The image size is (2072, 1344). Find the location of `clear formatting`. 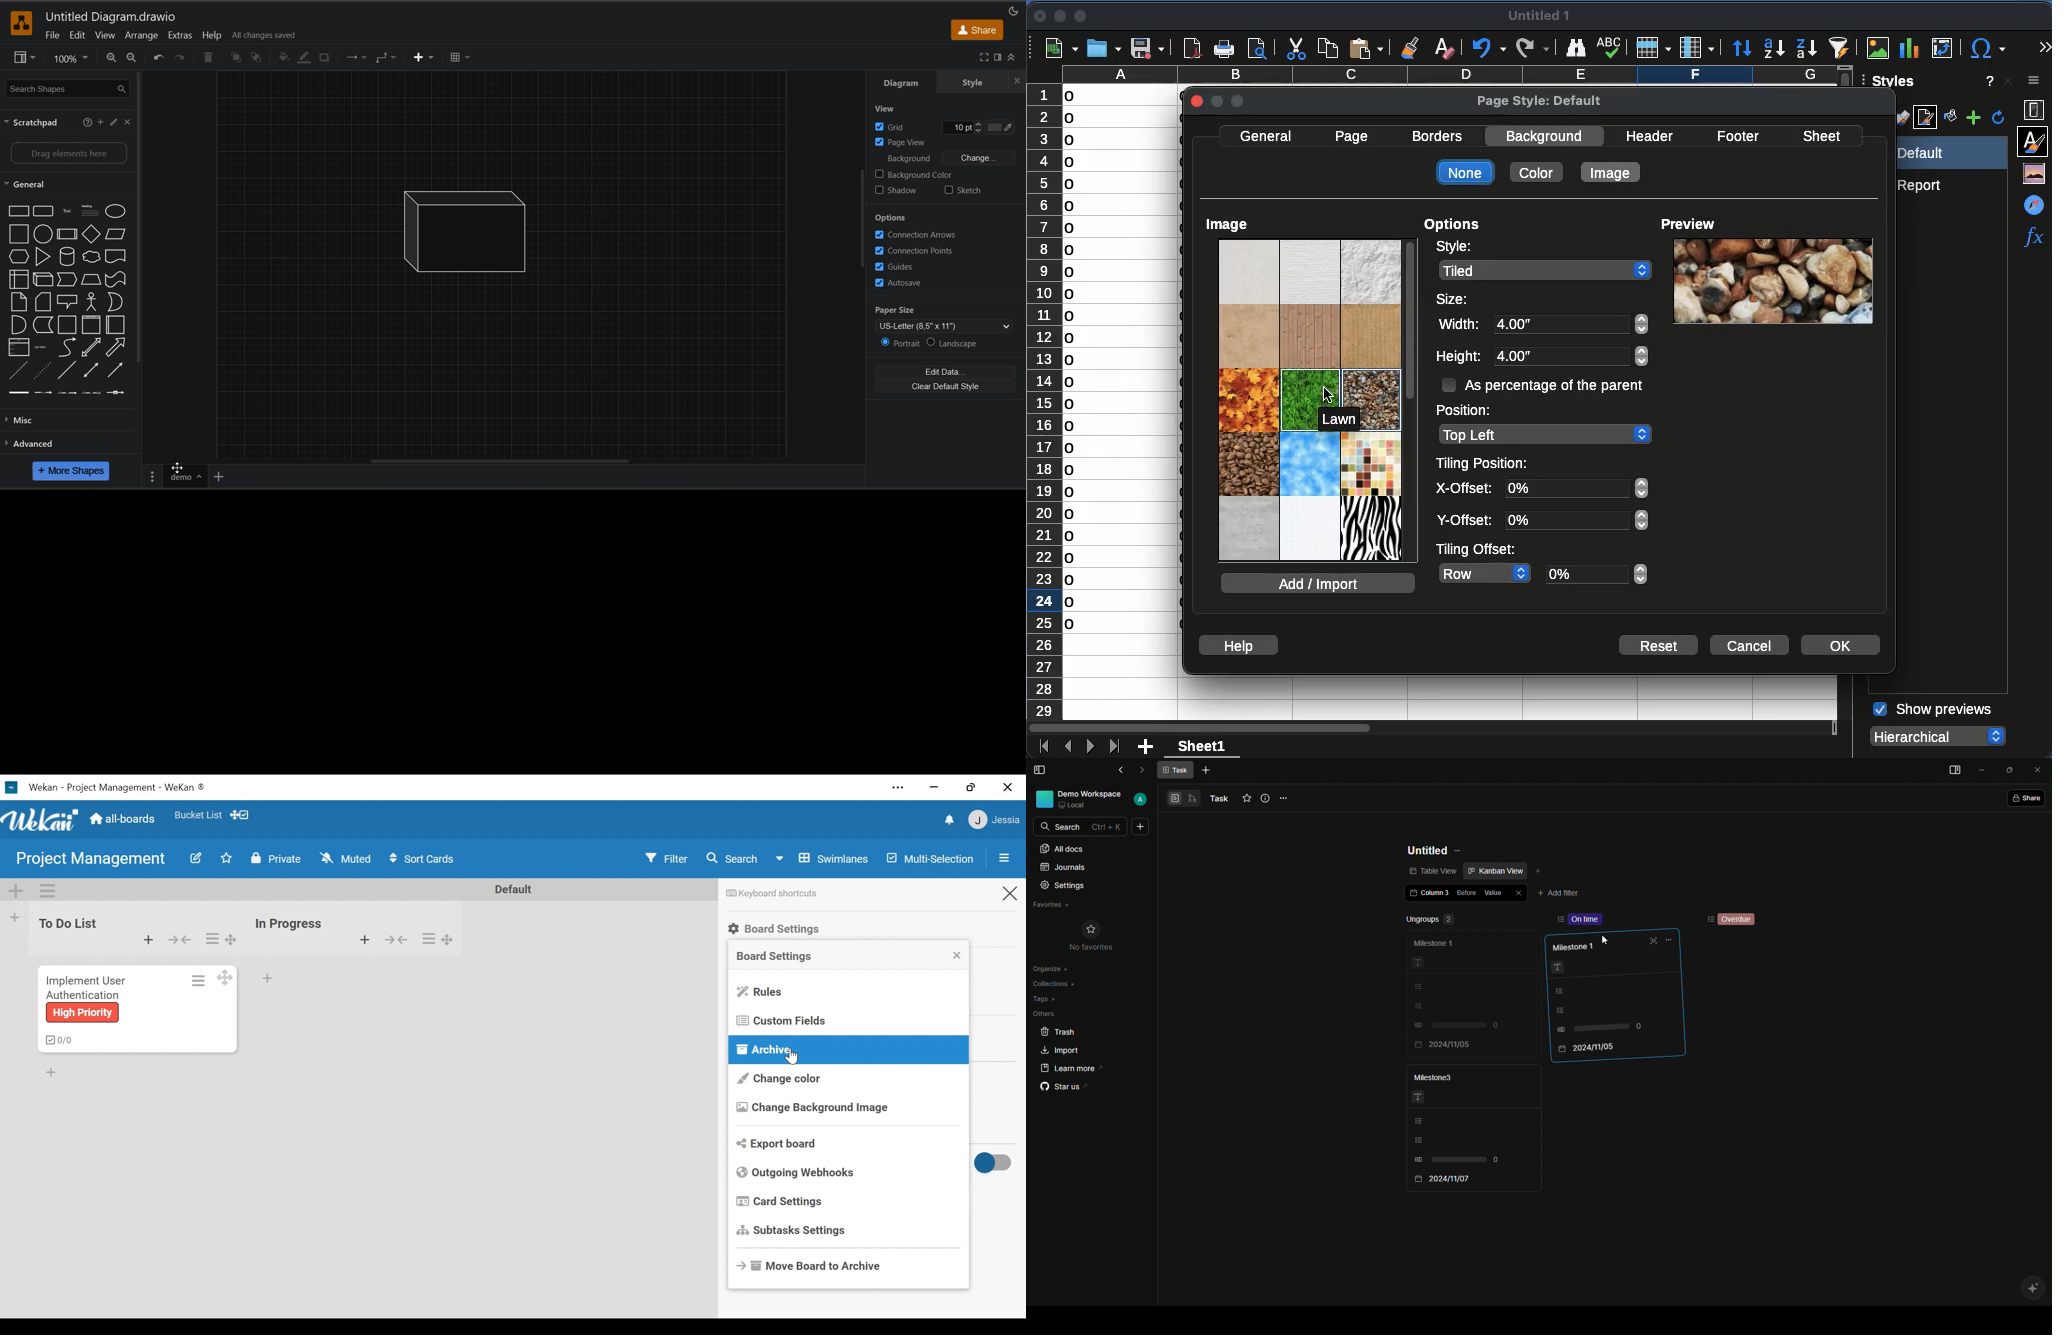

clear formatting is located at coordinates (1446, 47).